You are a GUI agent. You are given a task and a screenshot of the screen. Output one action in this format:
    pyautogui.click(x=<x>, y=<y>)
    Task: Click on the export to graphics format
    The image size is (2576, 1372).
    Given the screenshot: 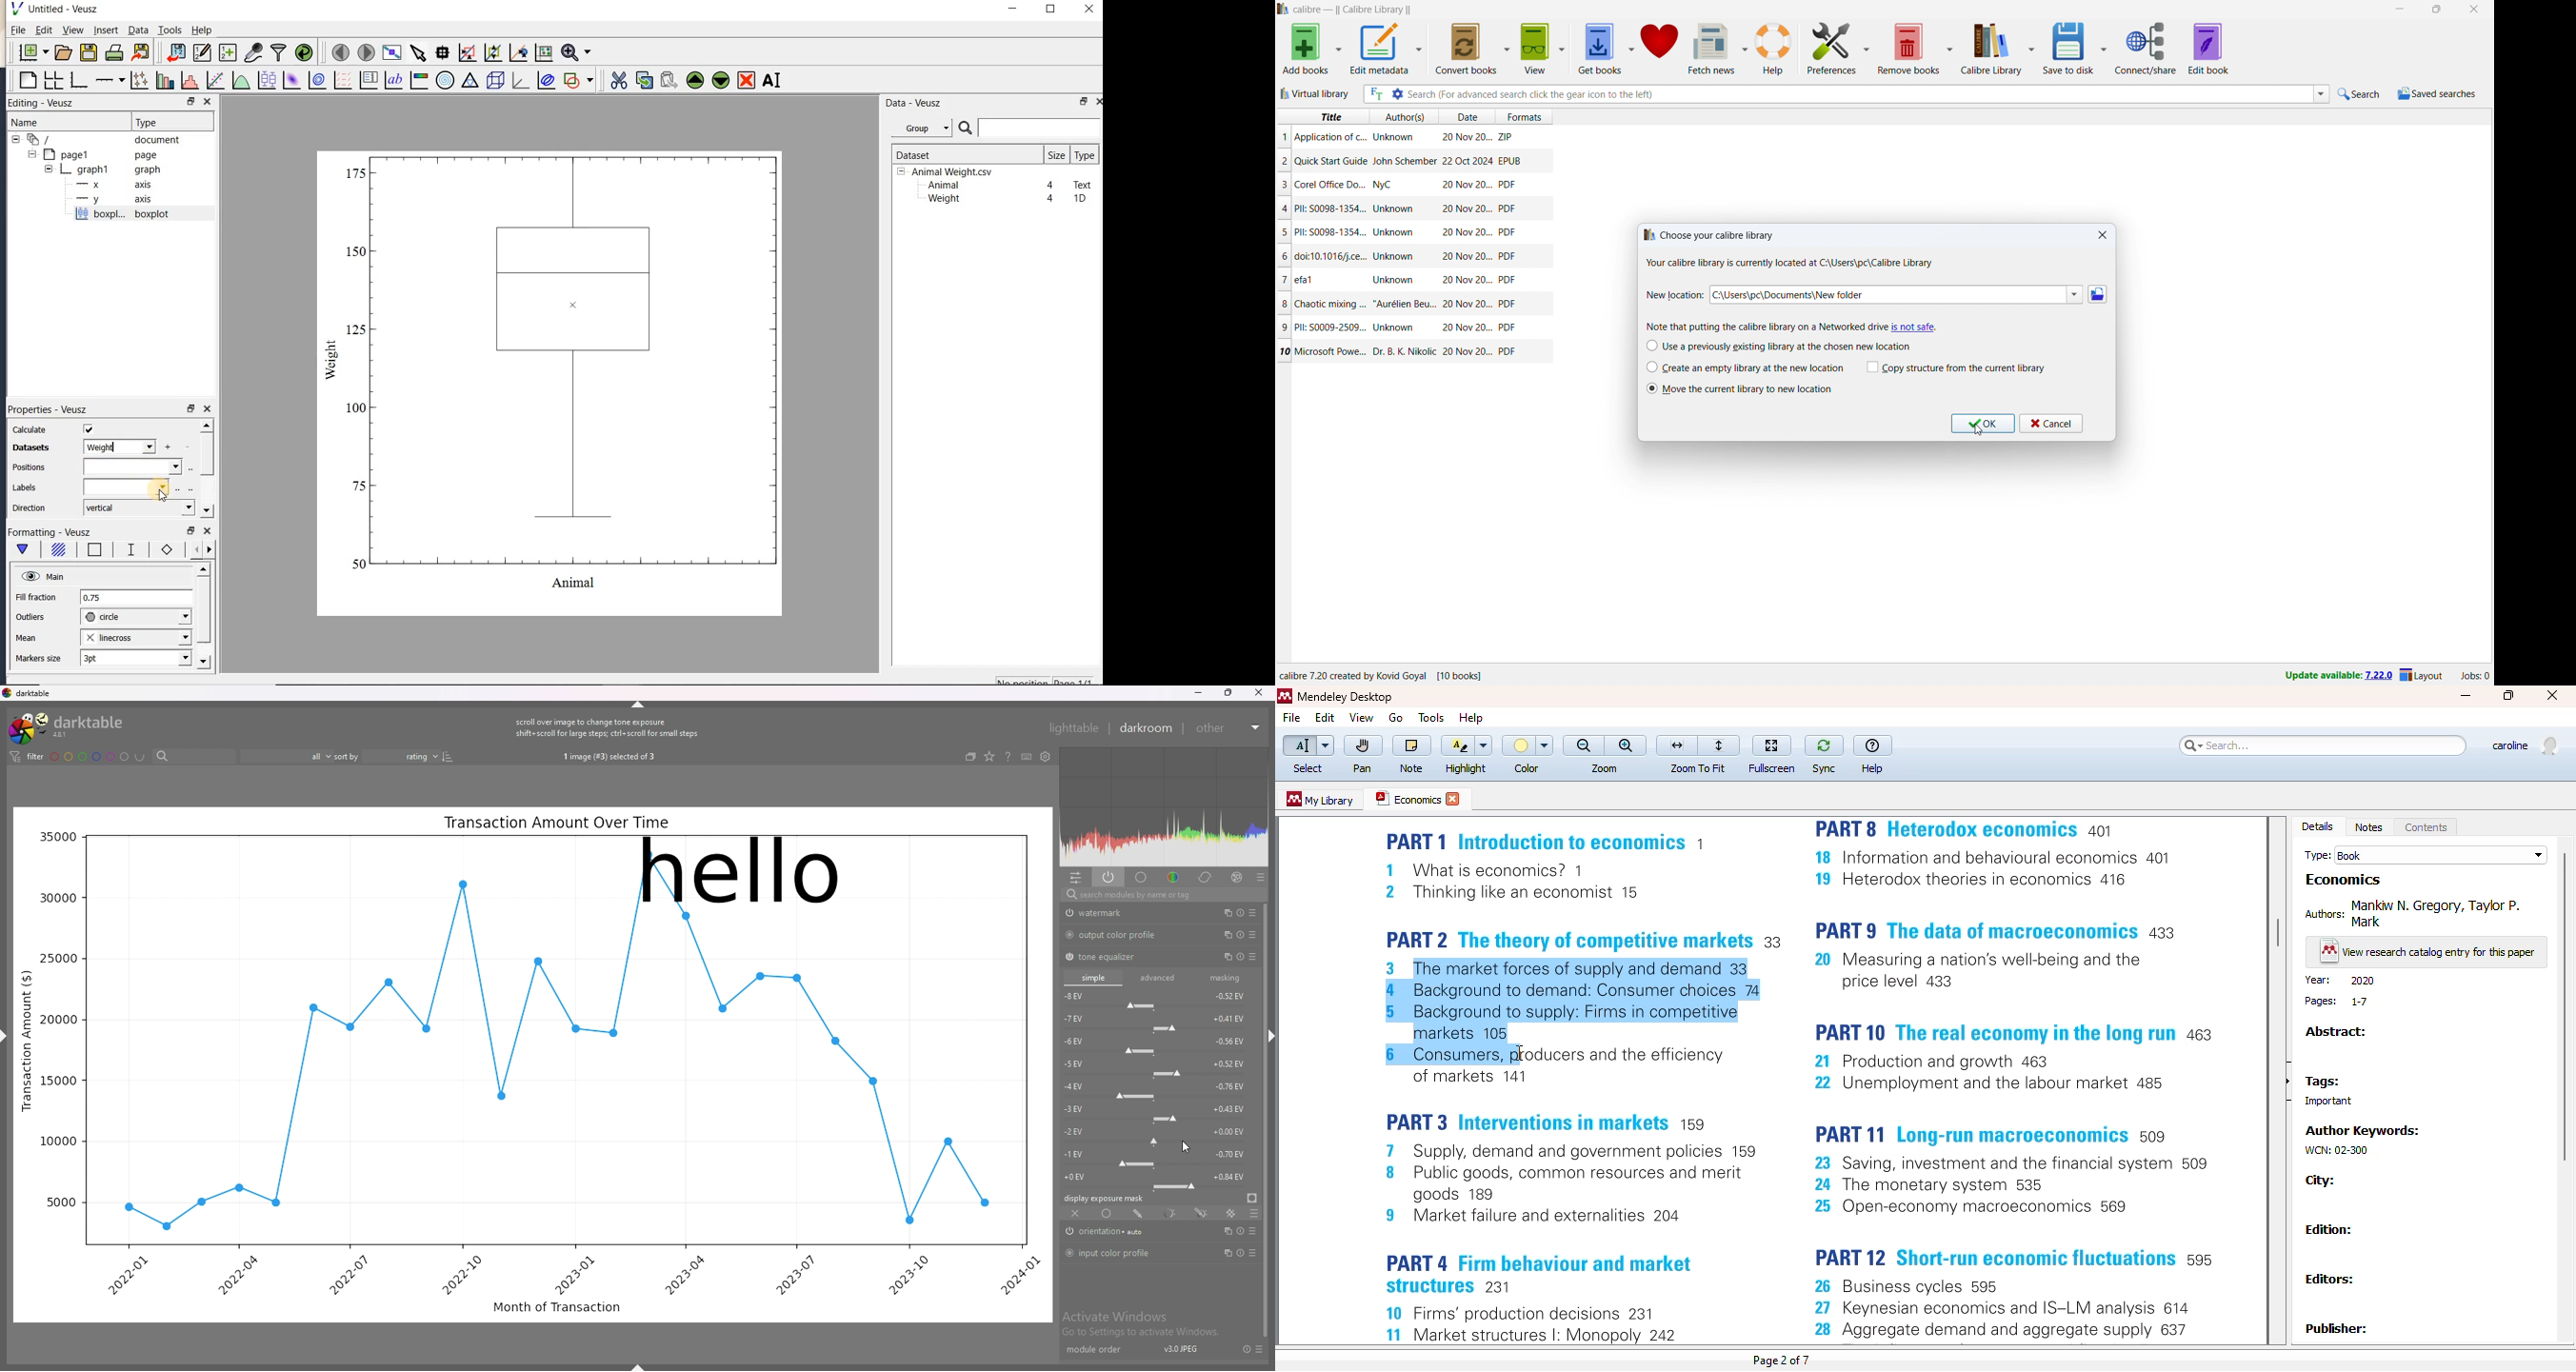 What is the action you would take?
    pyautogui.click(x=141, y=51)
    